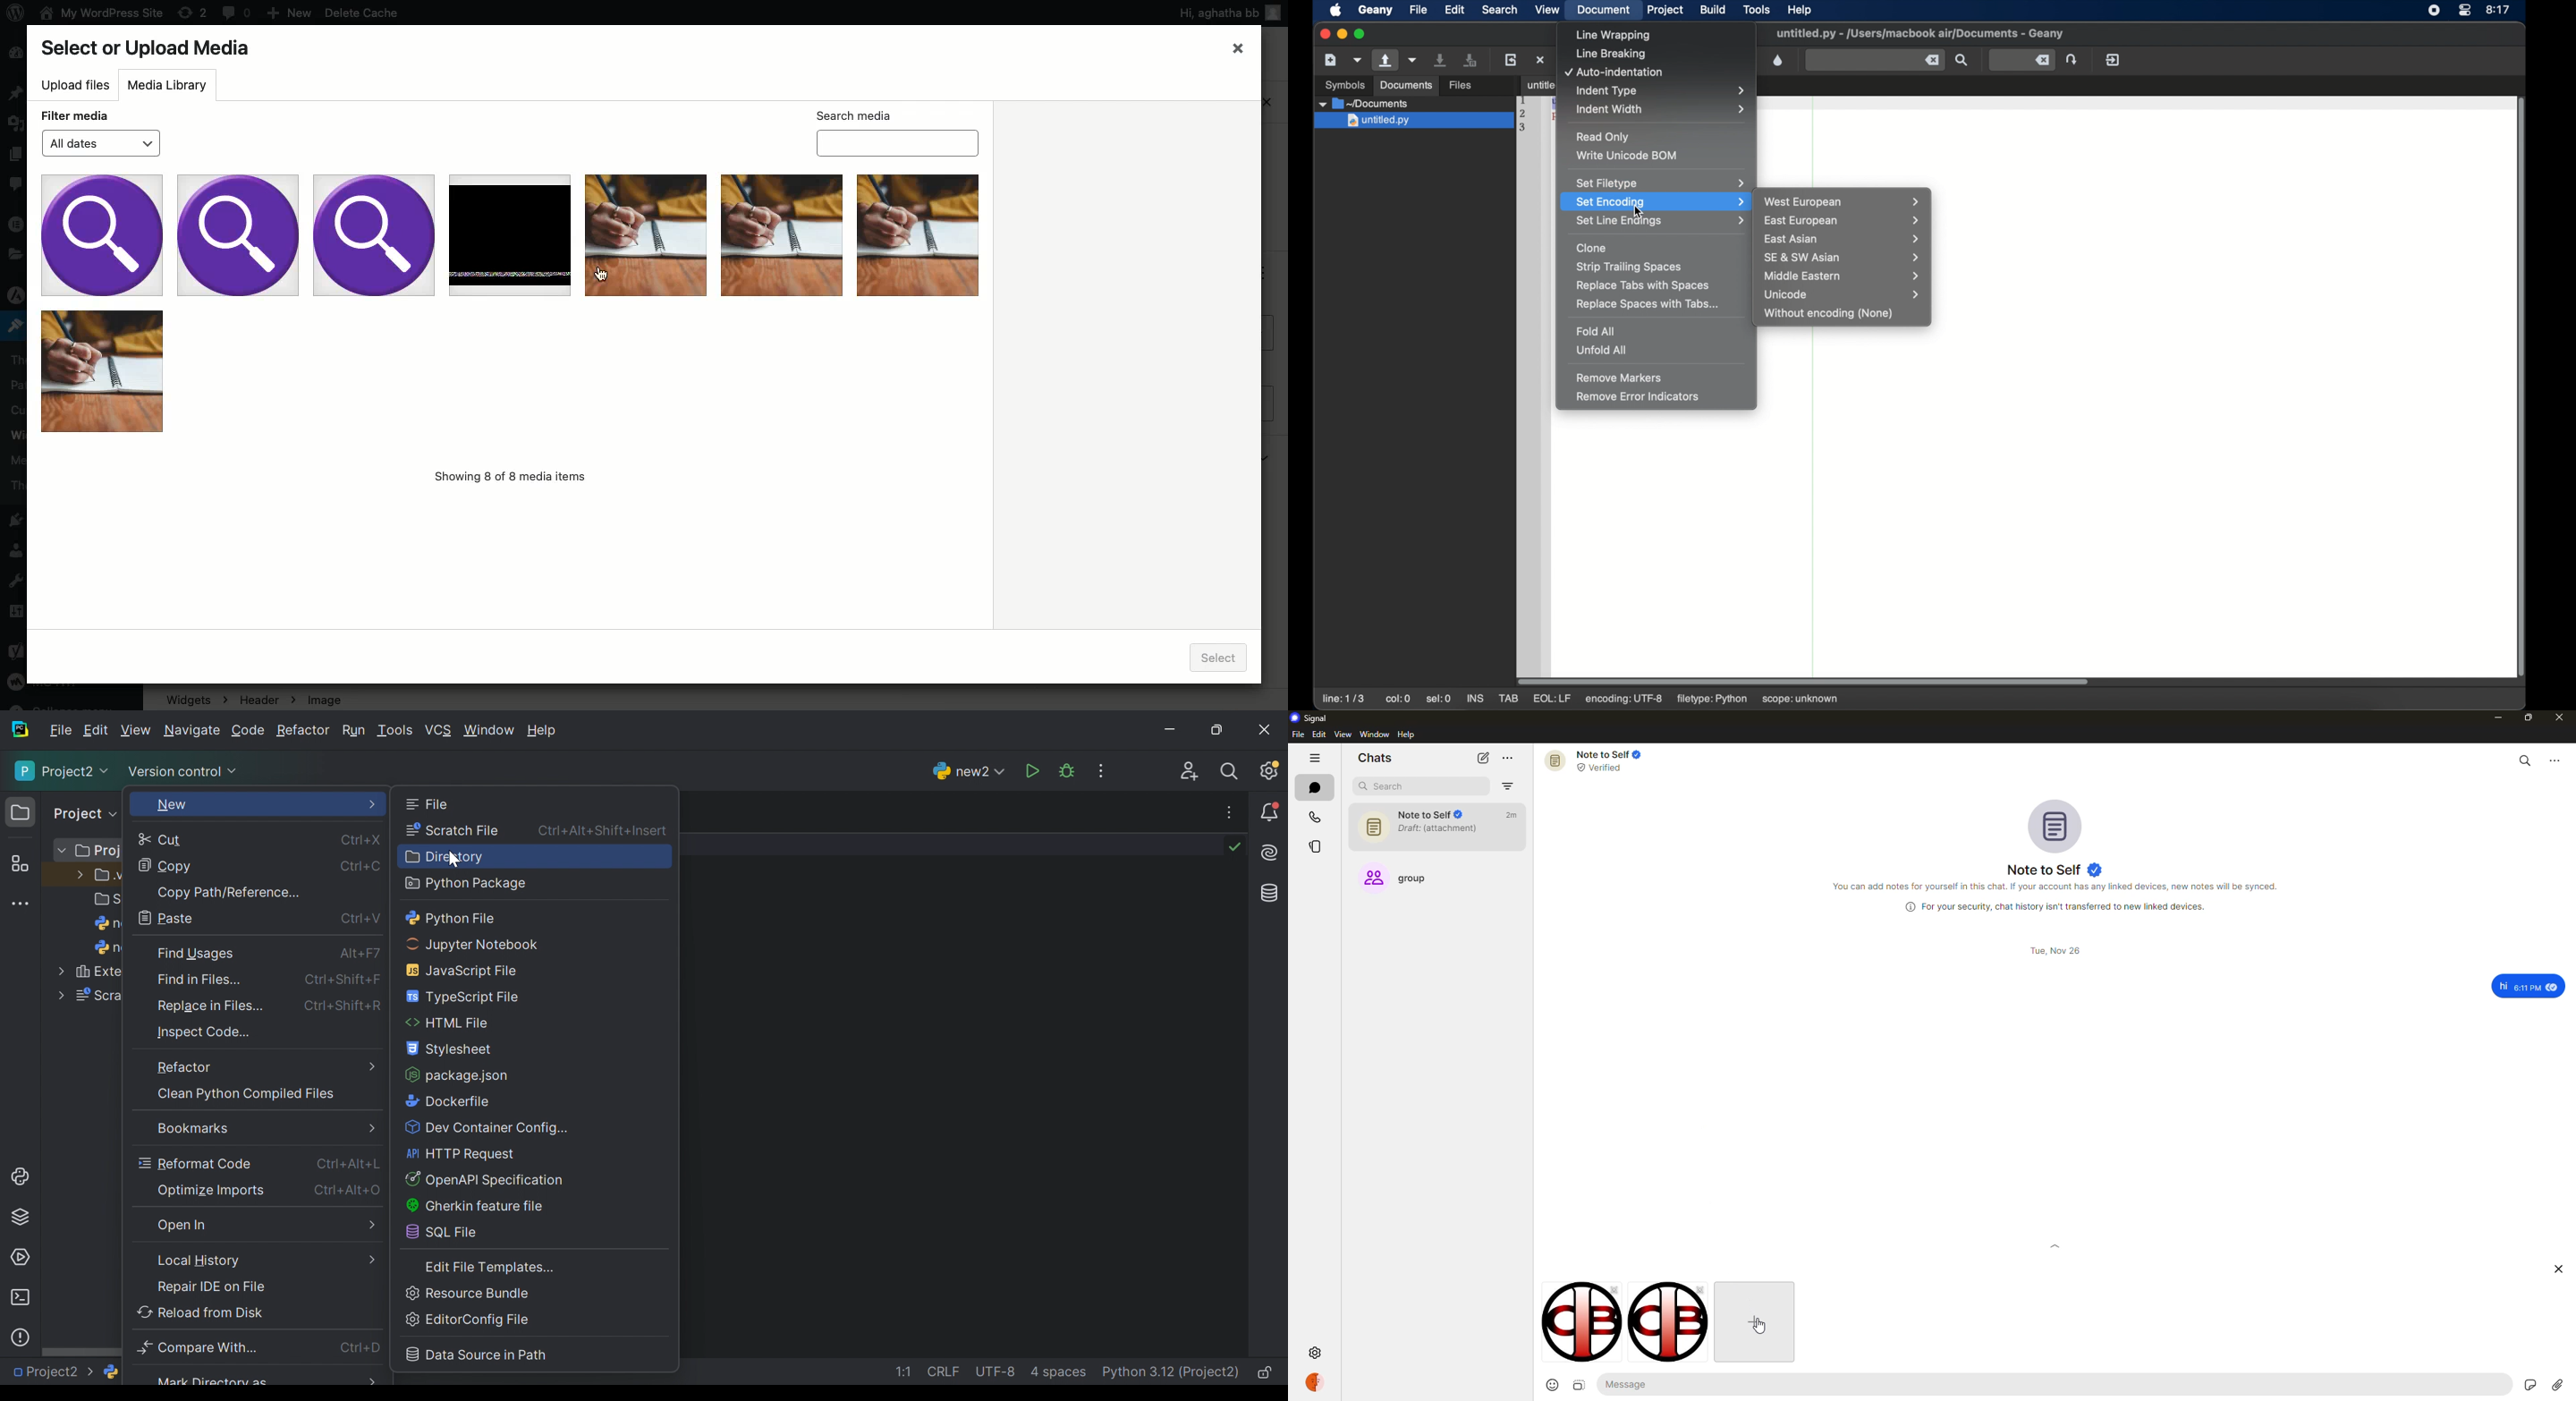 This screenshot has width=2576, height=1428. I want to click on Bookmarks, so click(192, 1129).